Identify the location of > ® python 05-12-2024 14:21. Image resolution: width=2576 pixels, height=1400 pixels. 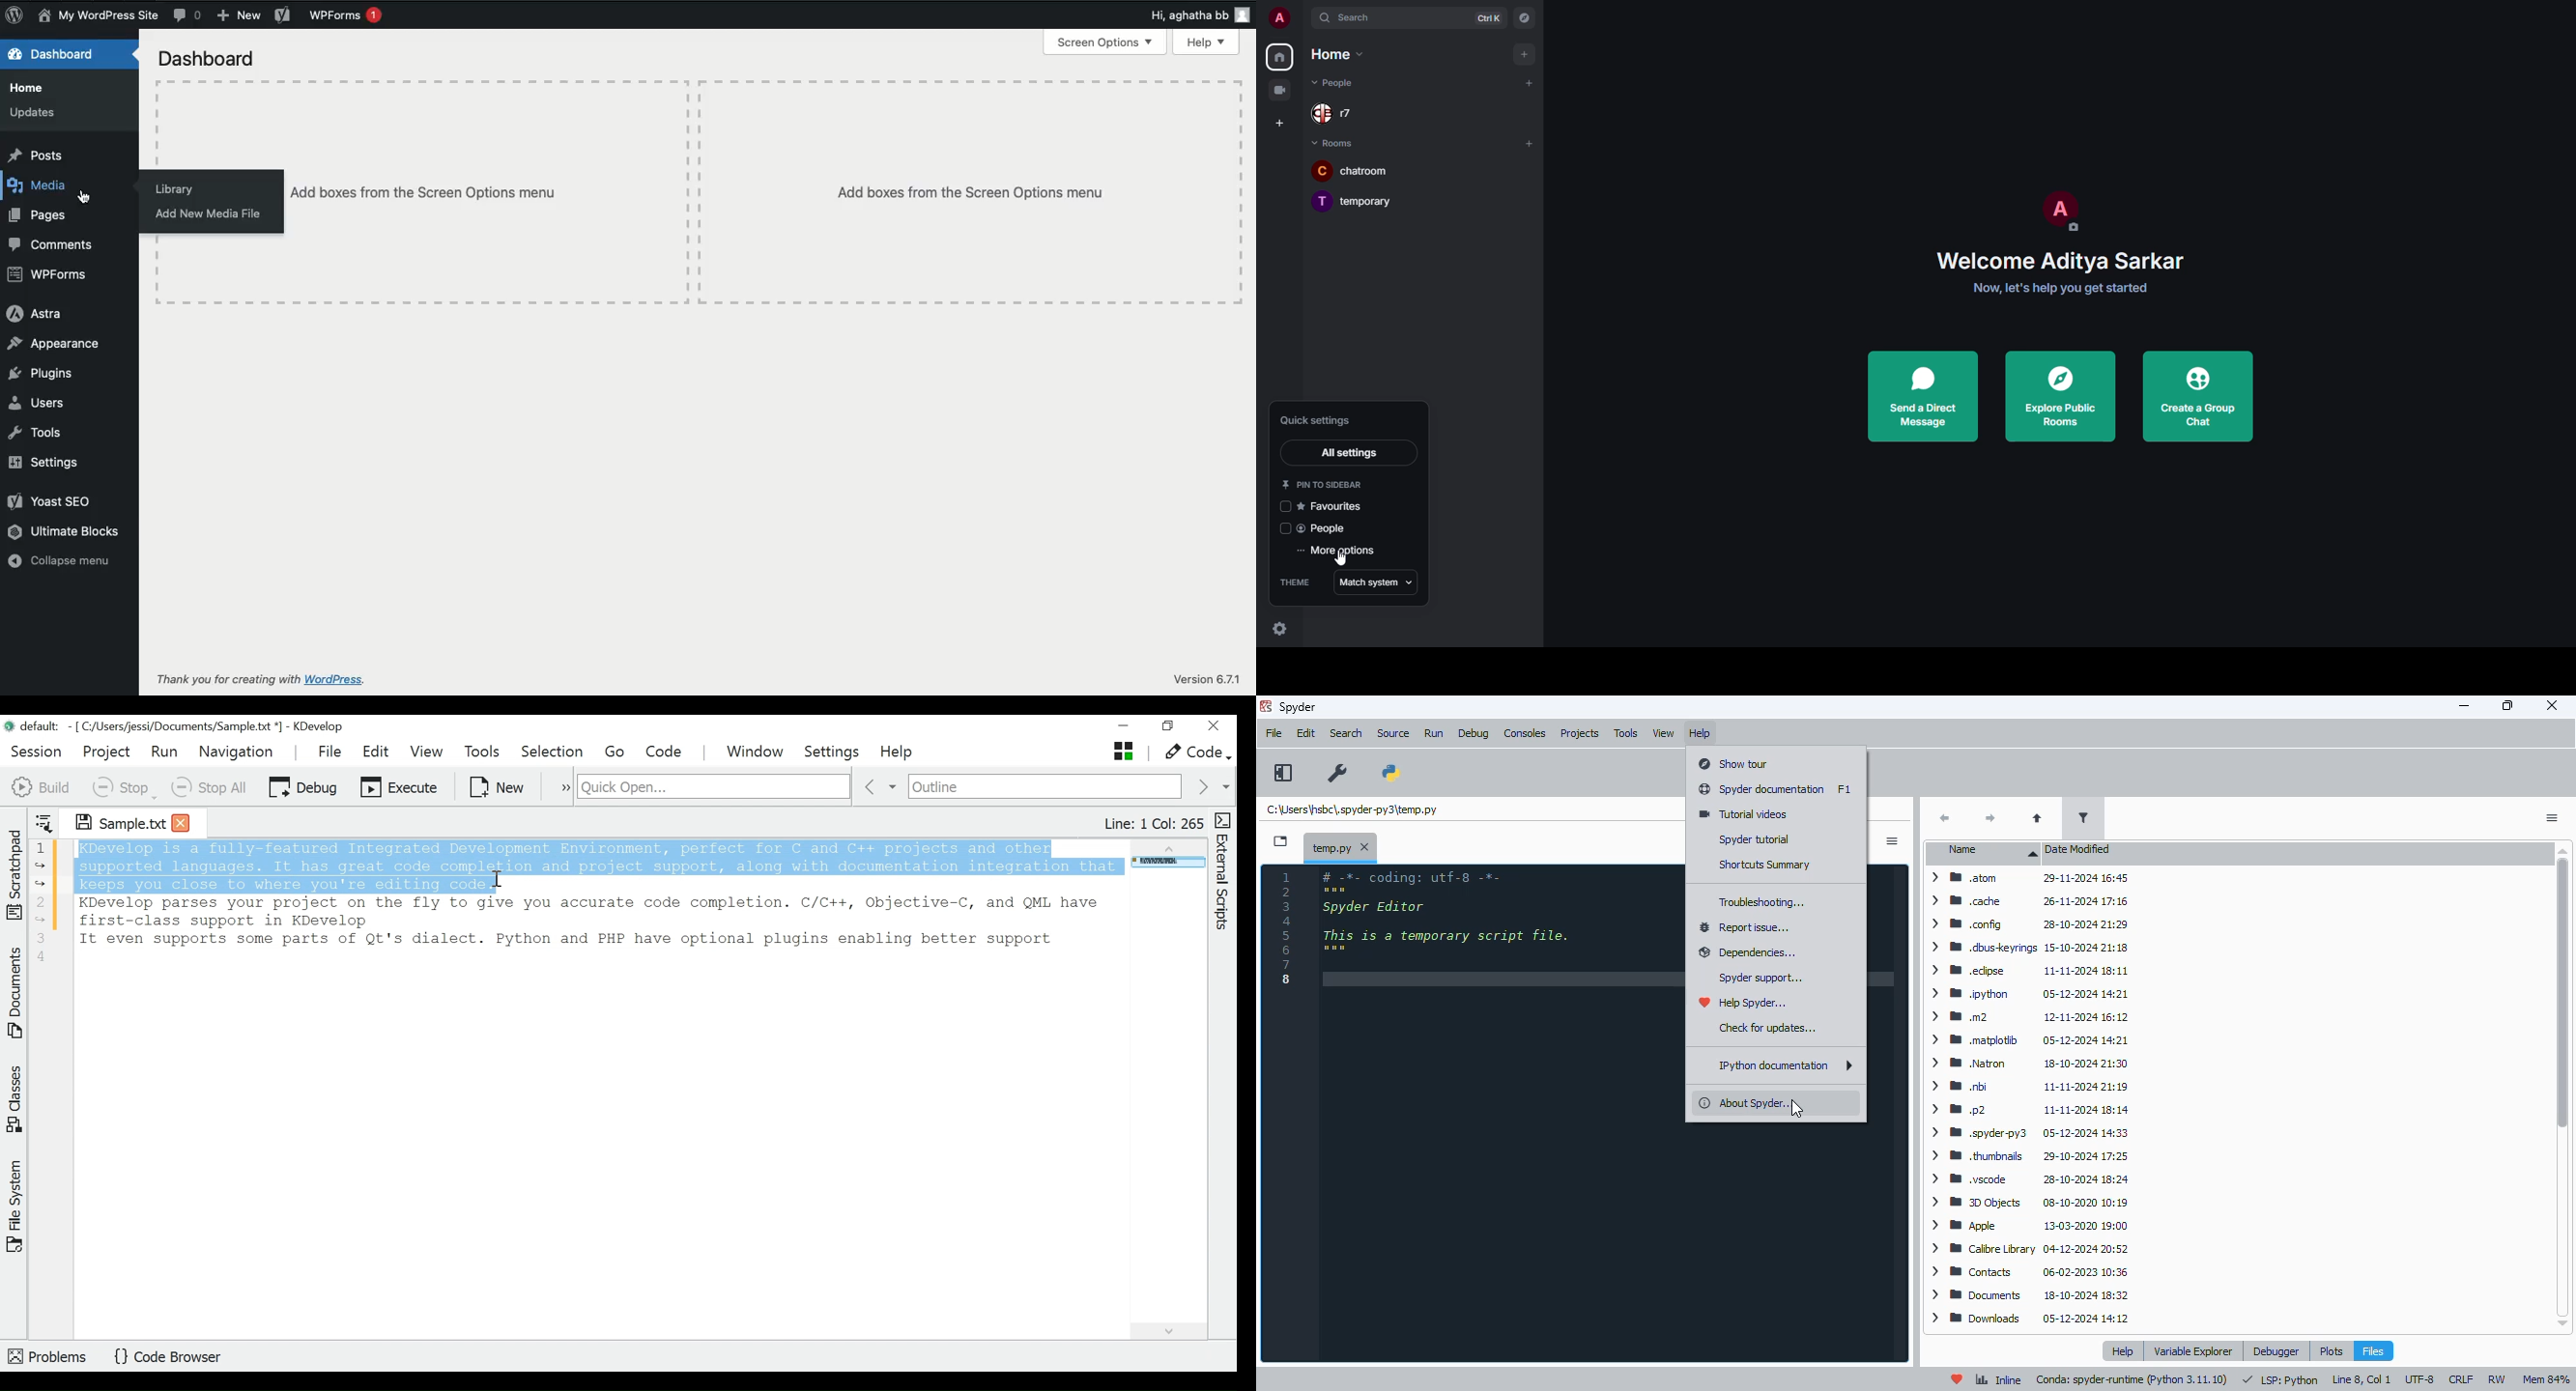
(2028, 993).